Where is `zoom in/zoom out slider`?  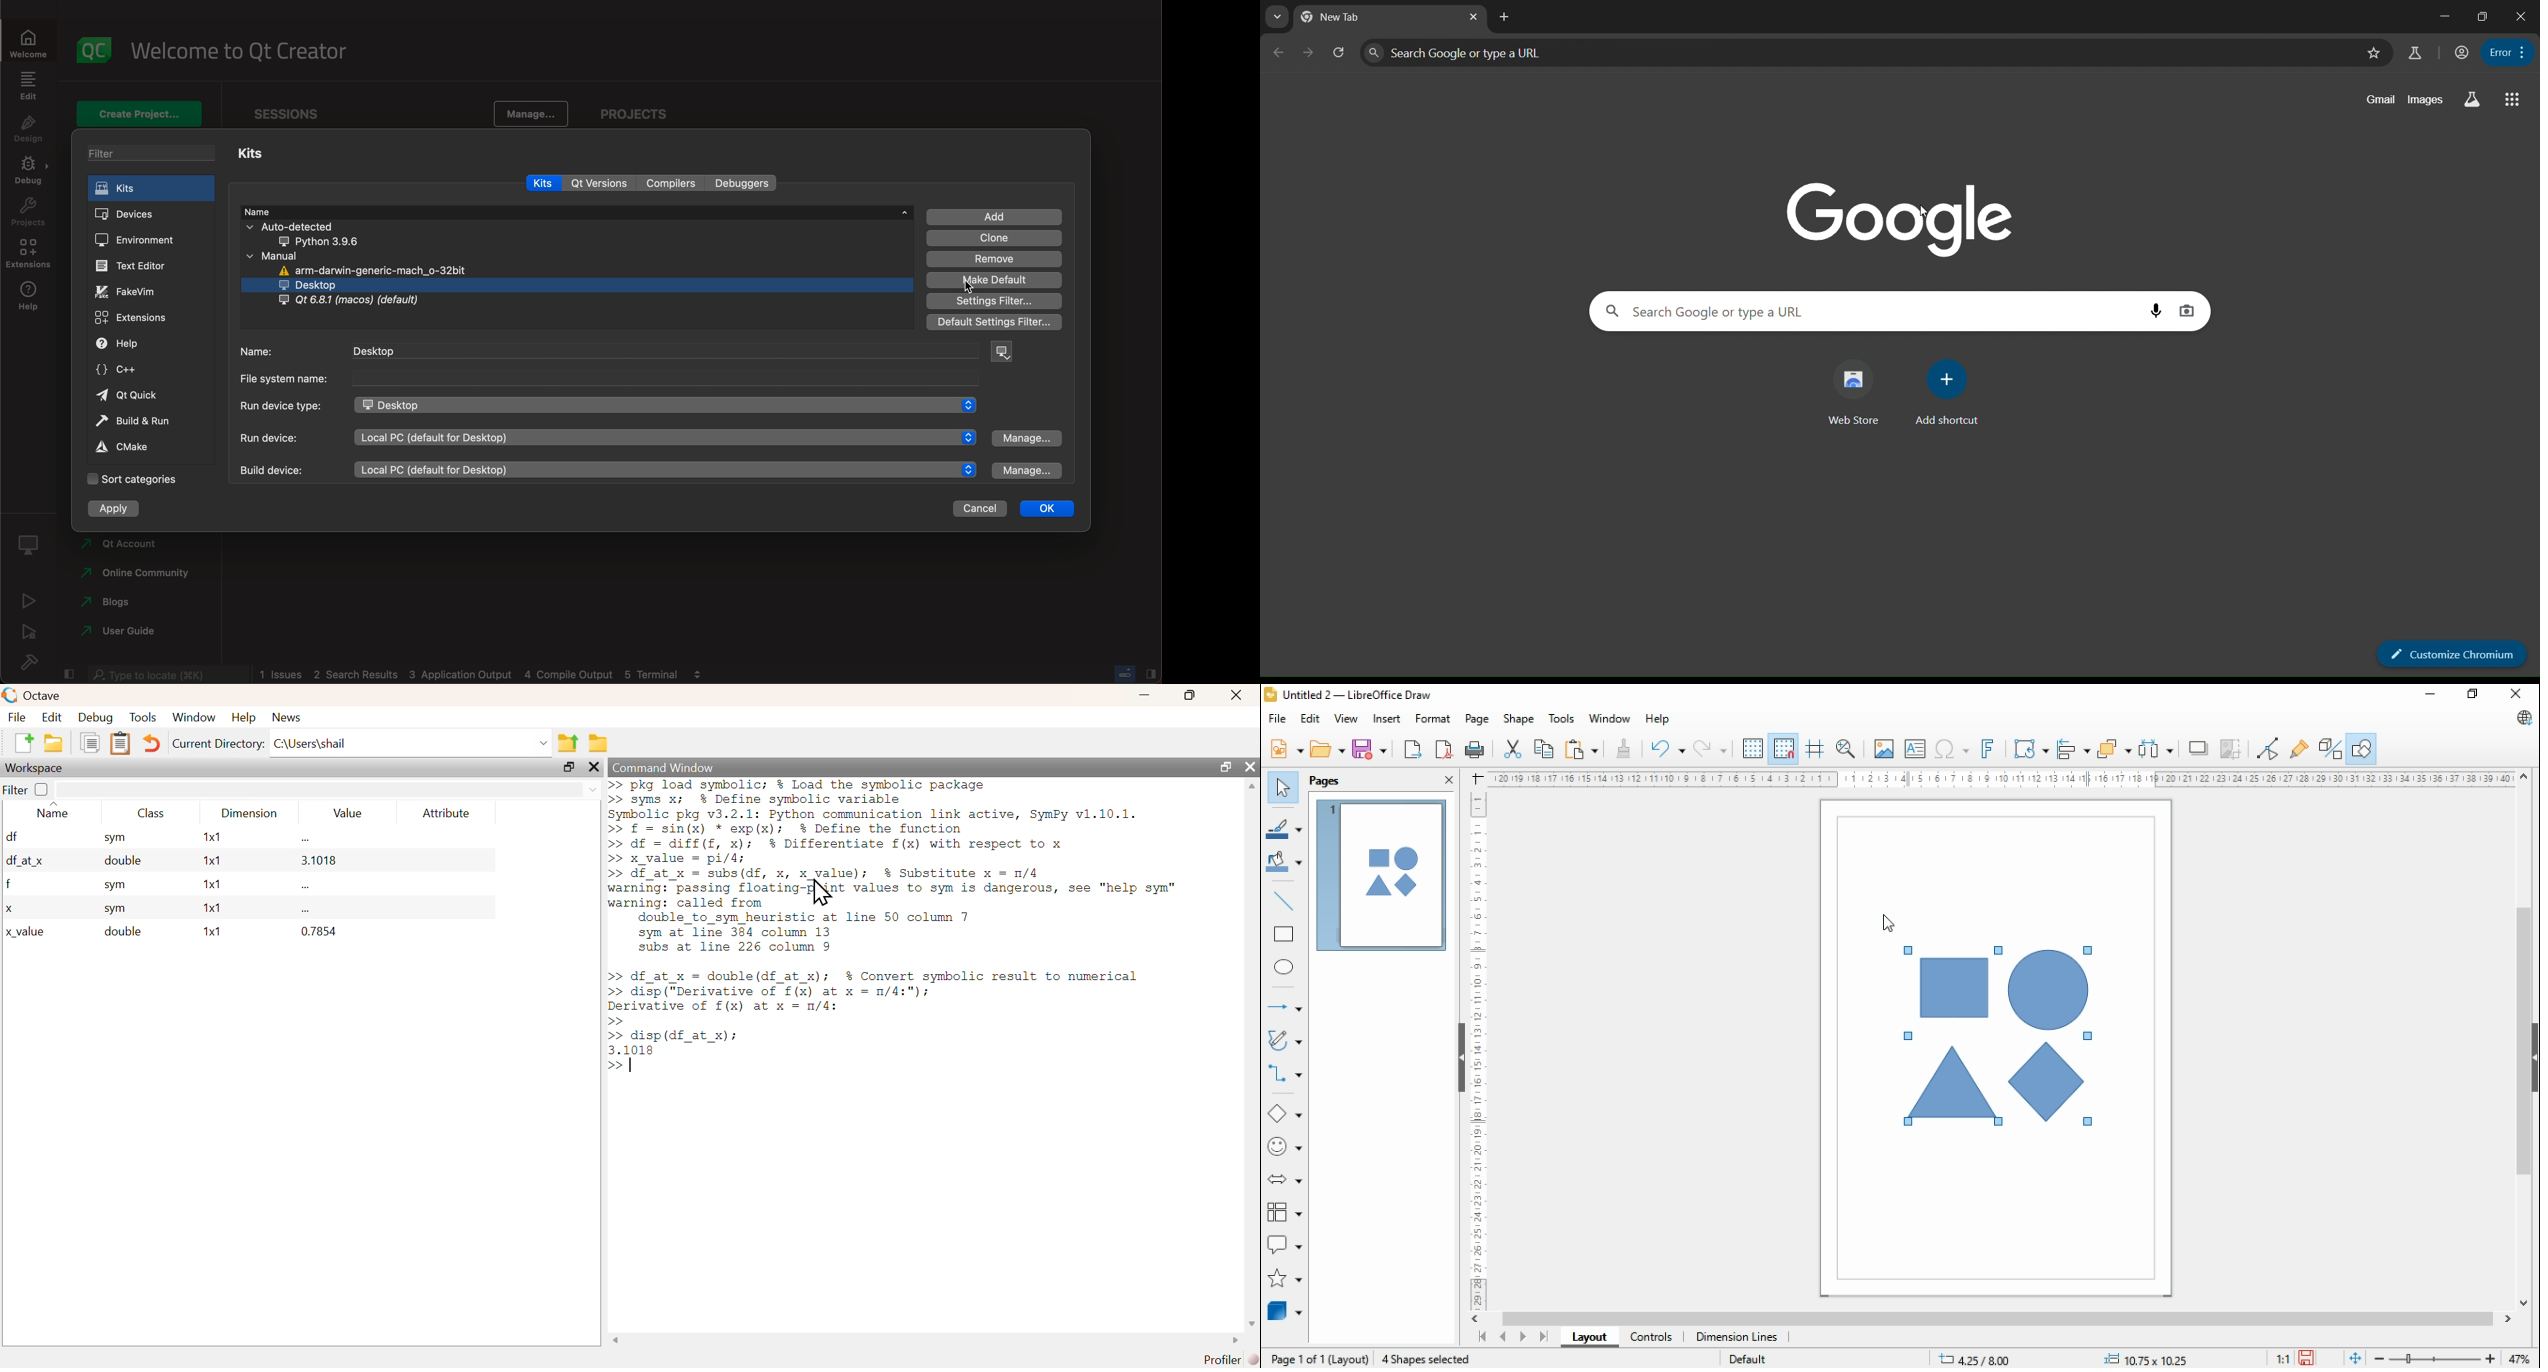 zoom in/zoom out slider is located at coordinates (2434, 1358).